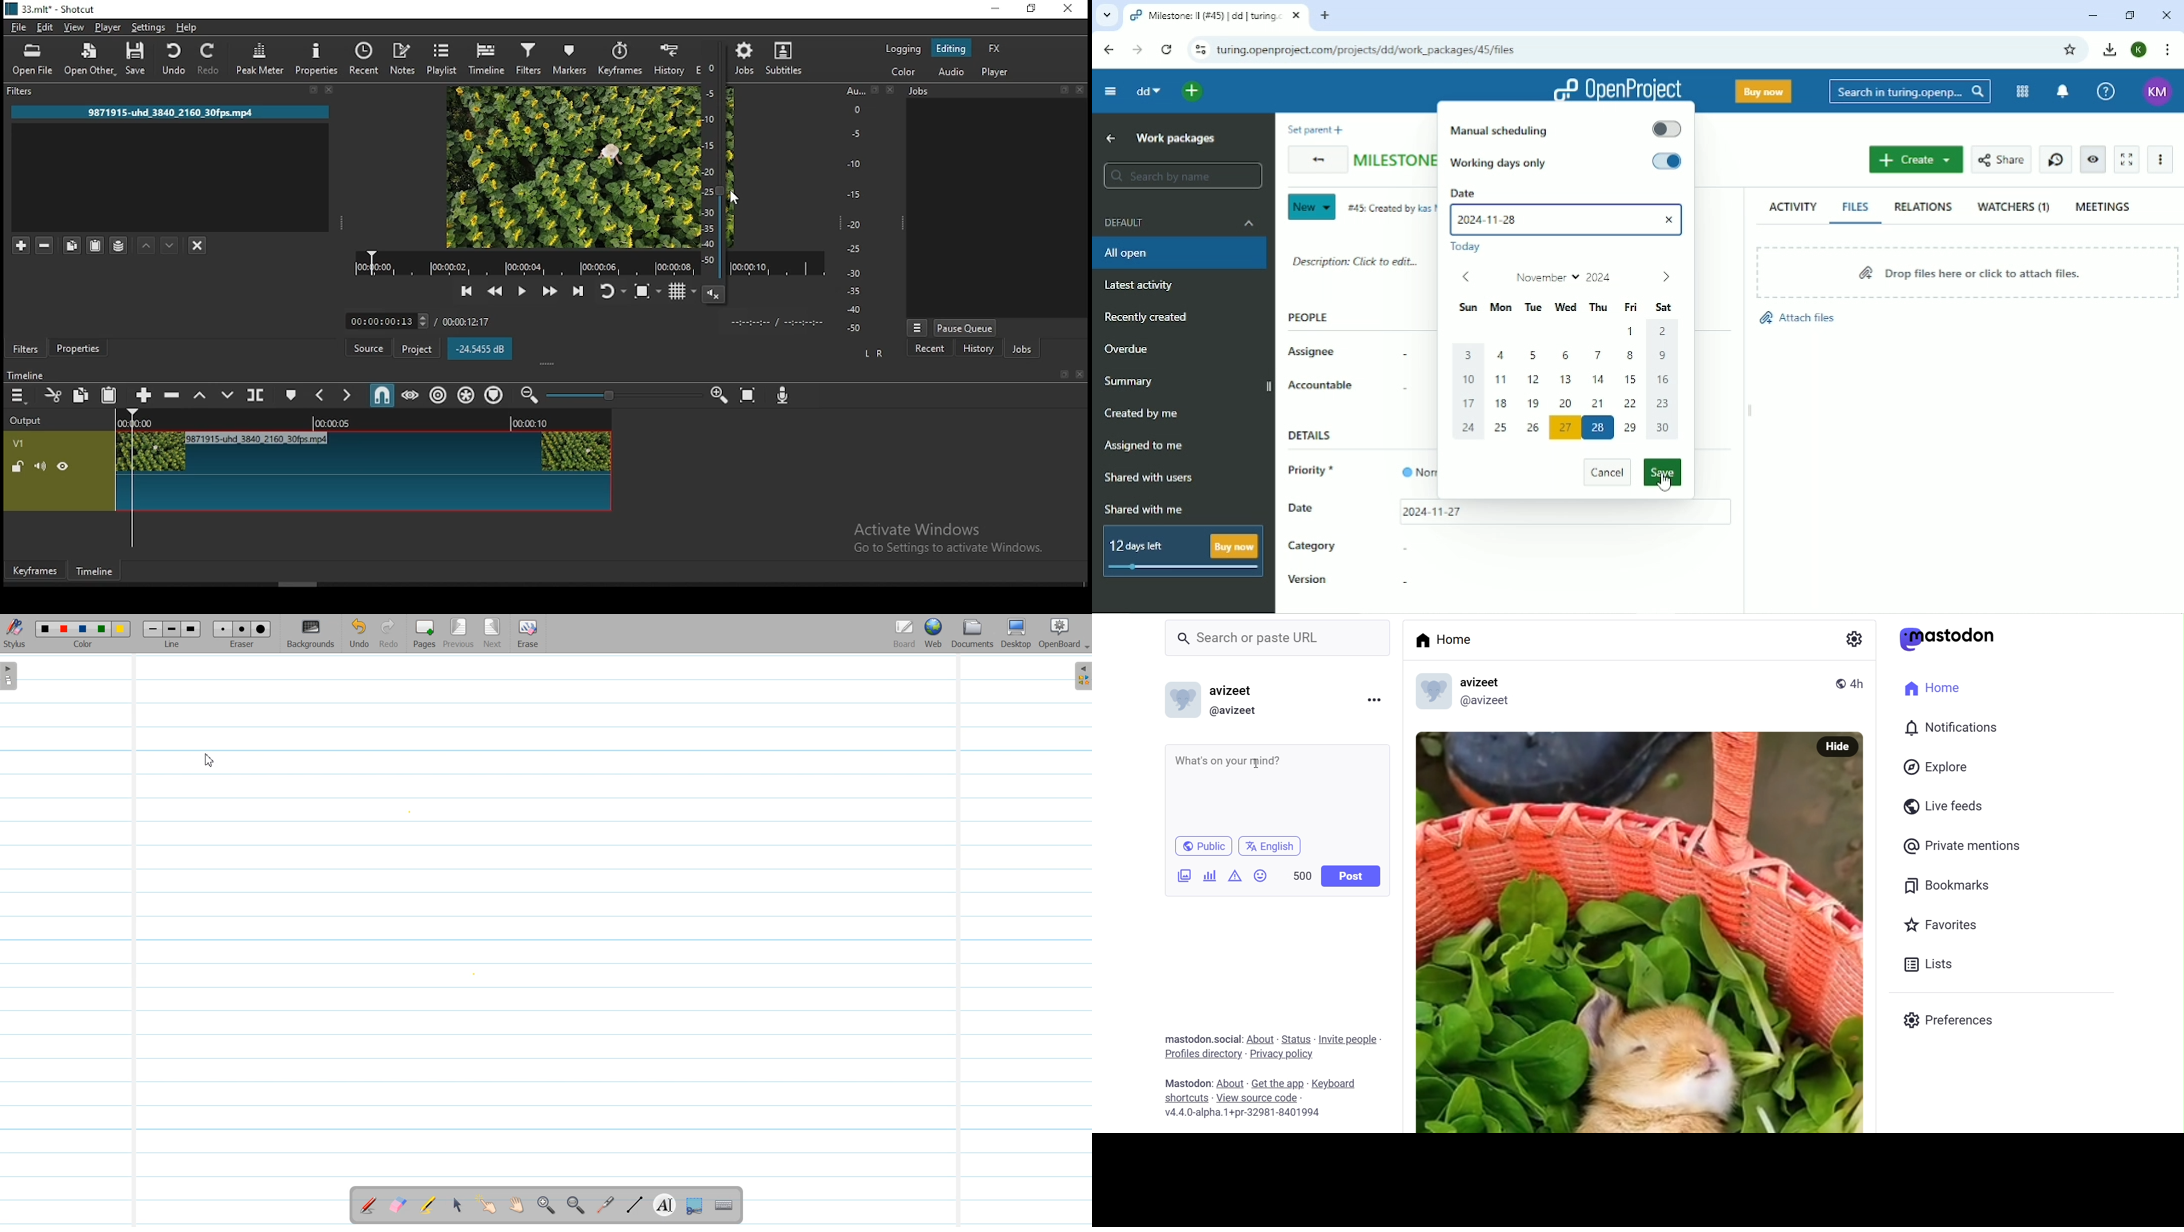 This screenshot has height=1232, width=2184. What do you see at coordinates (1016, 634) in the screenshot?
I see `Desktop` at bounding box center [1016, 634].